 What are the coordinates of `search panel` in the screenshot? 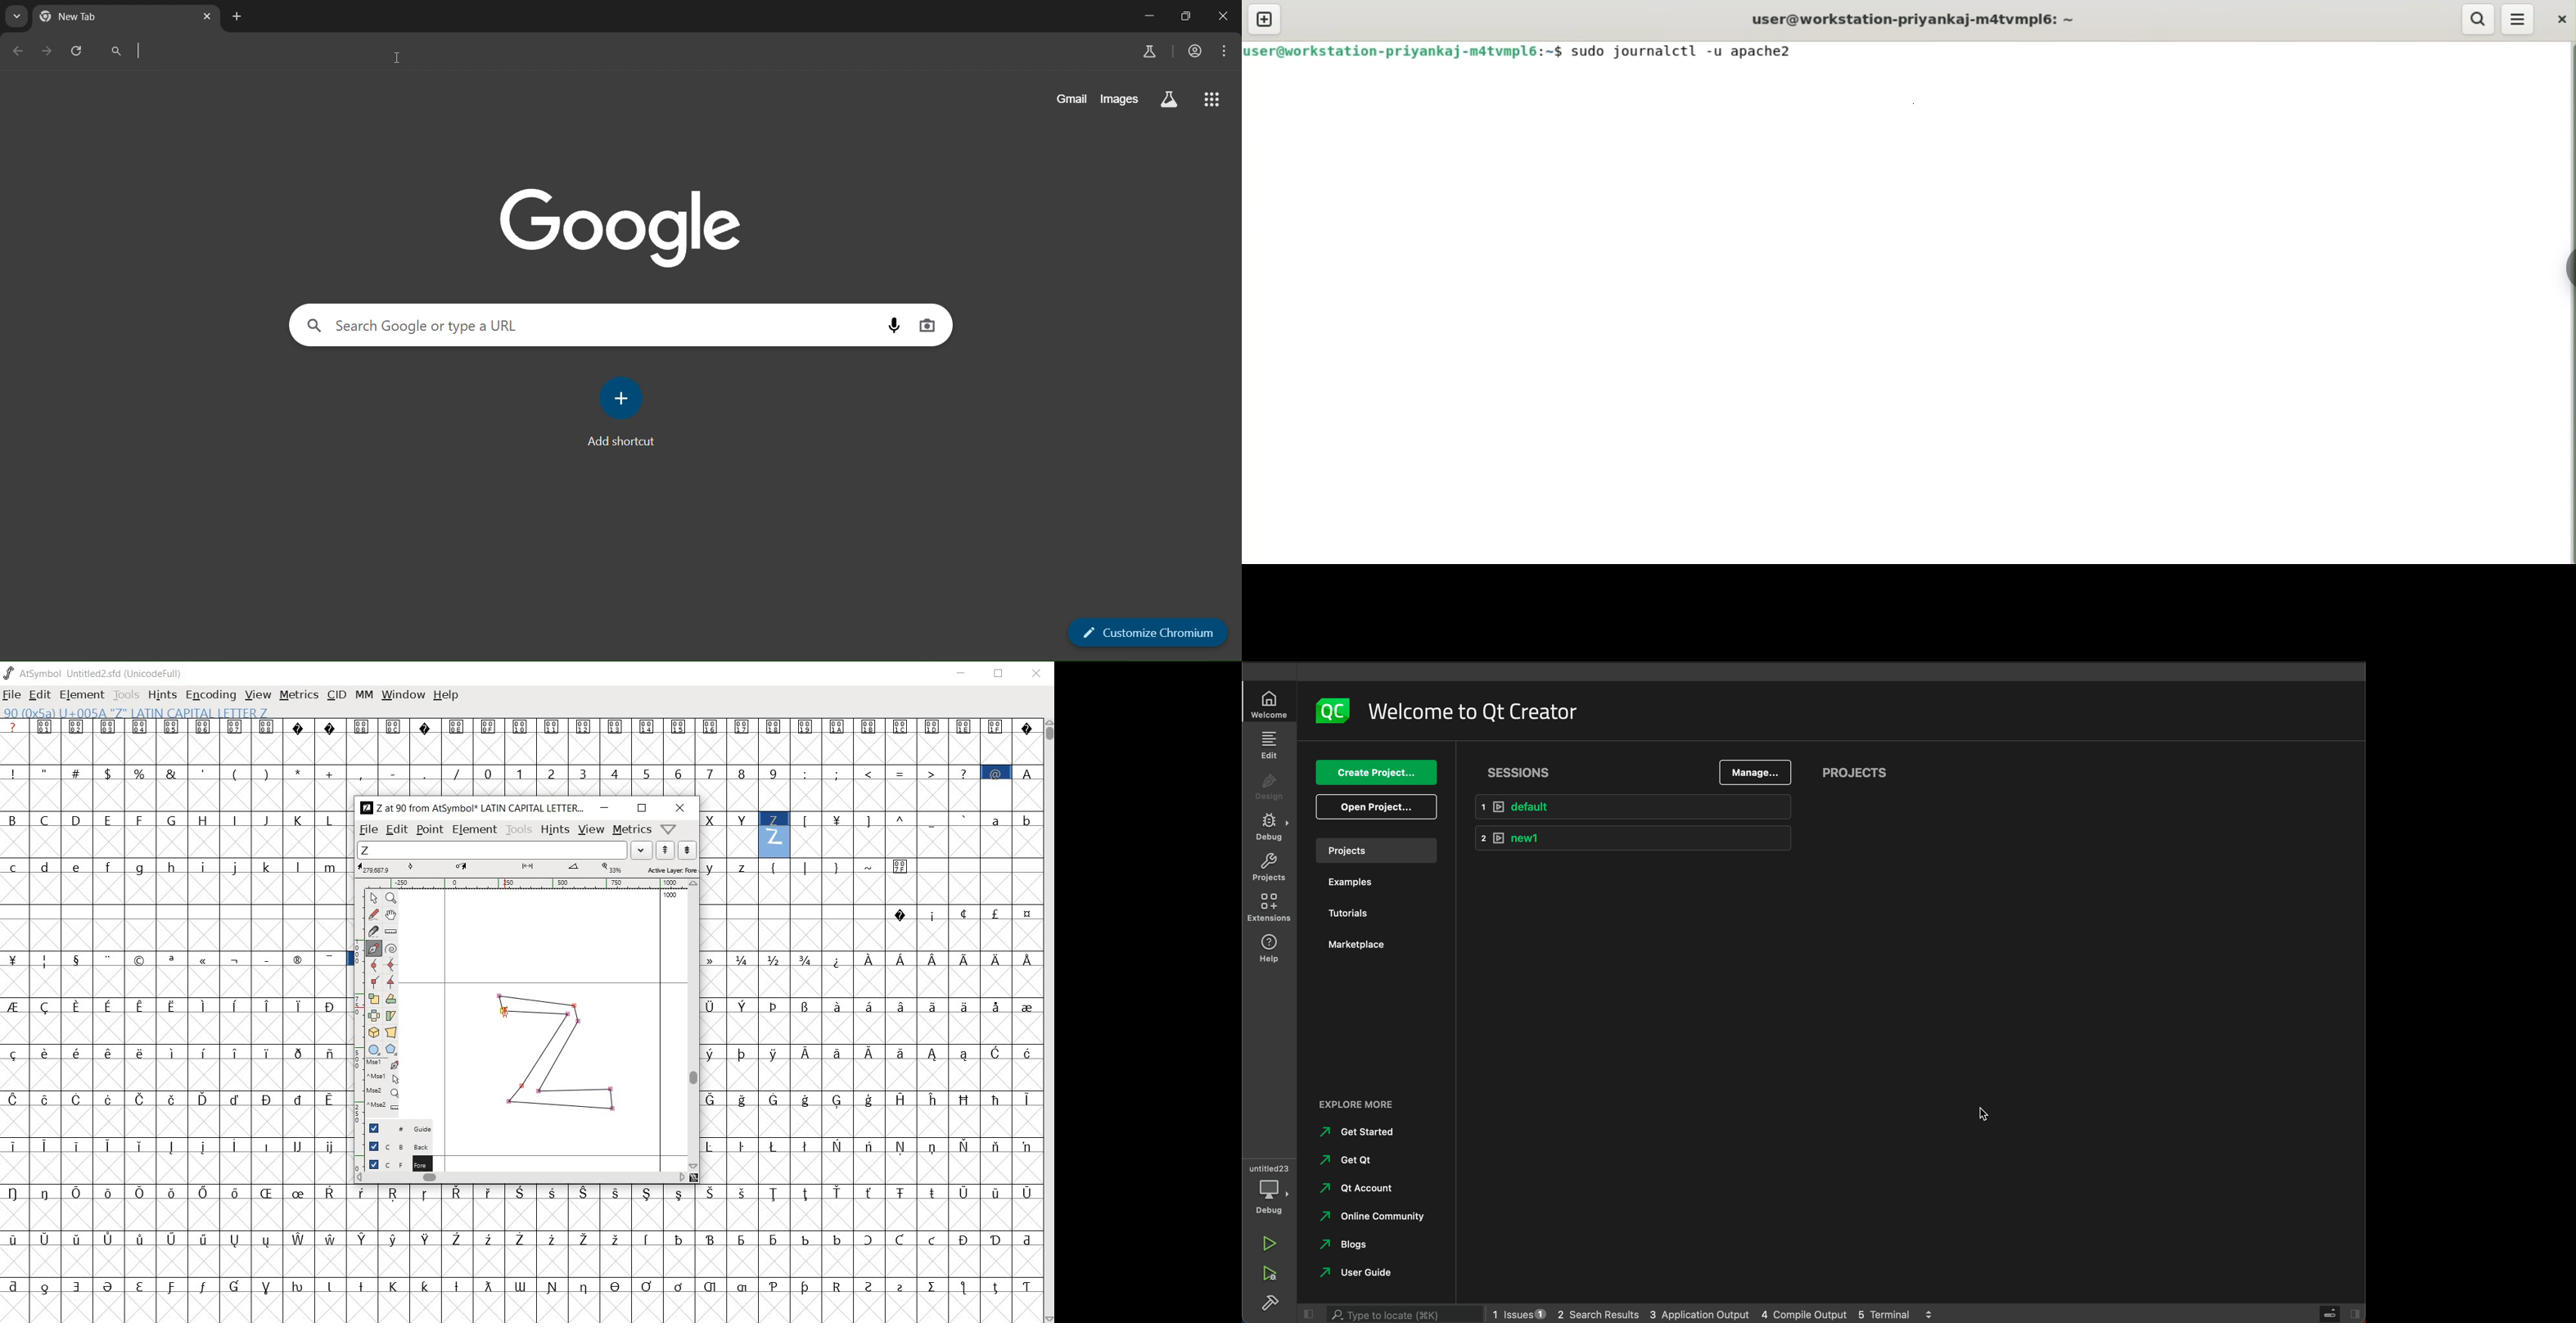 It's located at (408, 326).